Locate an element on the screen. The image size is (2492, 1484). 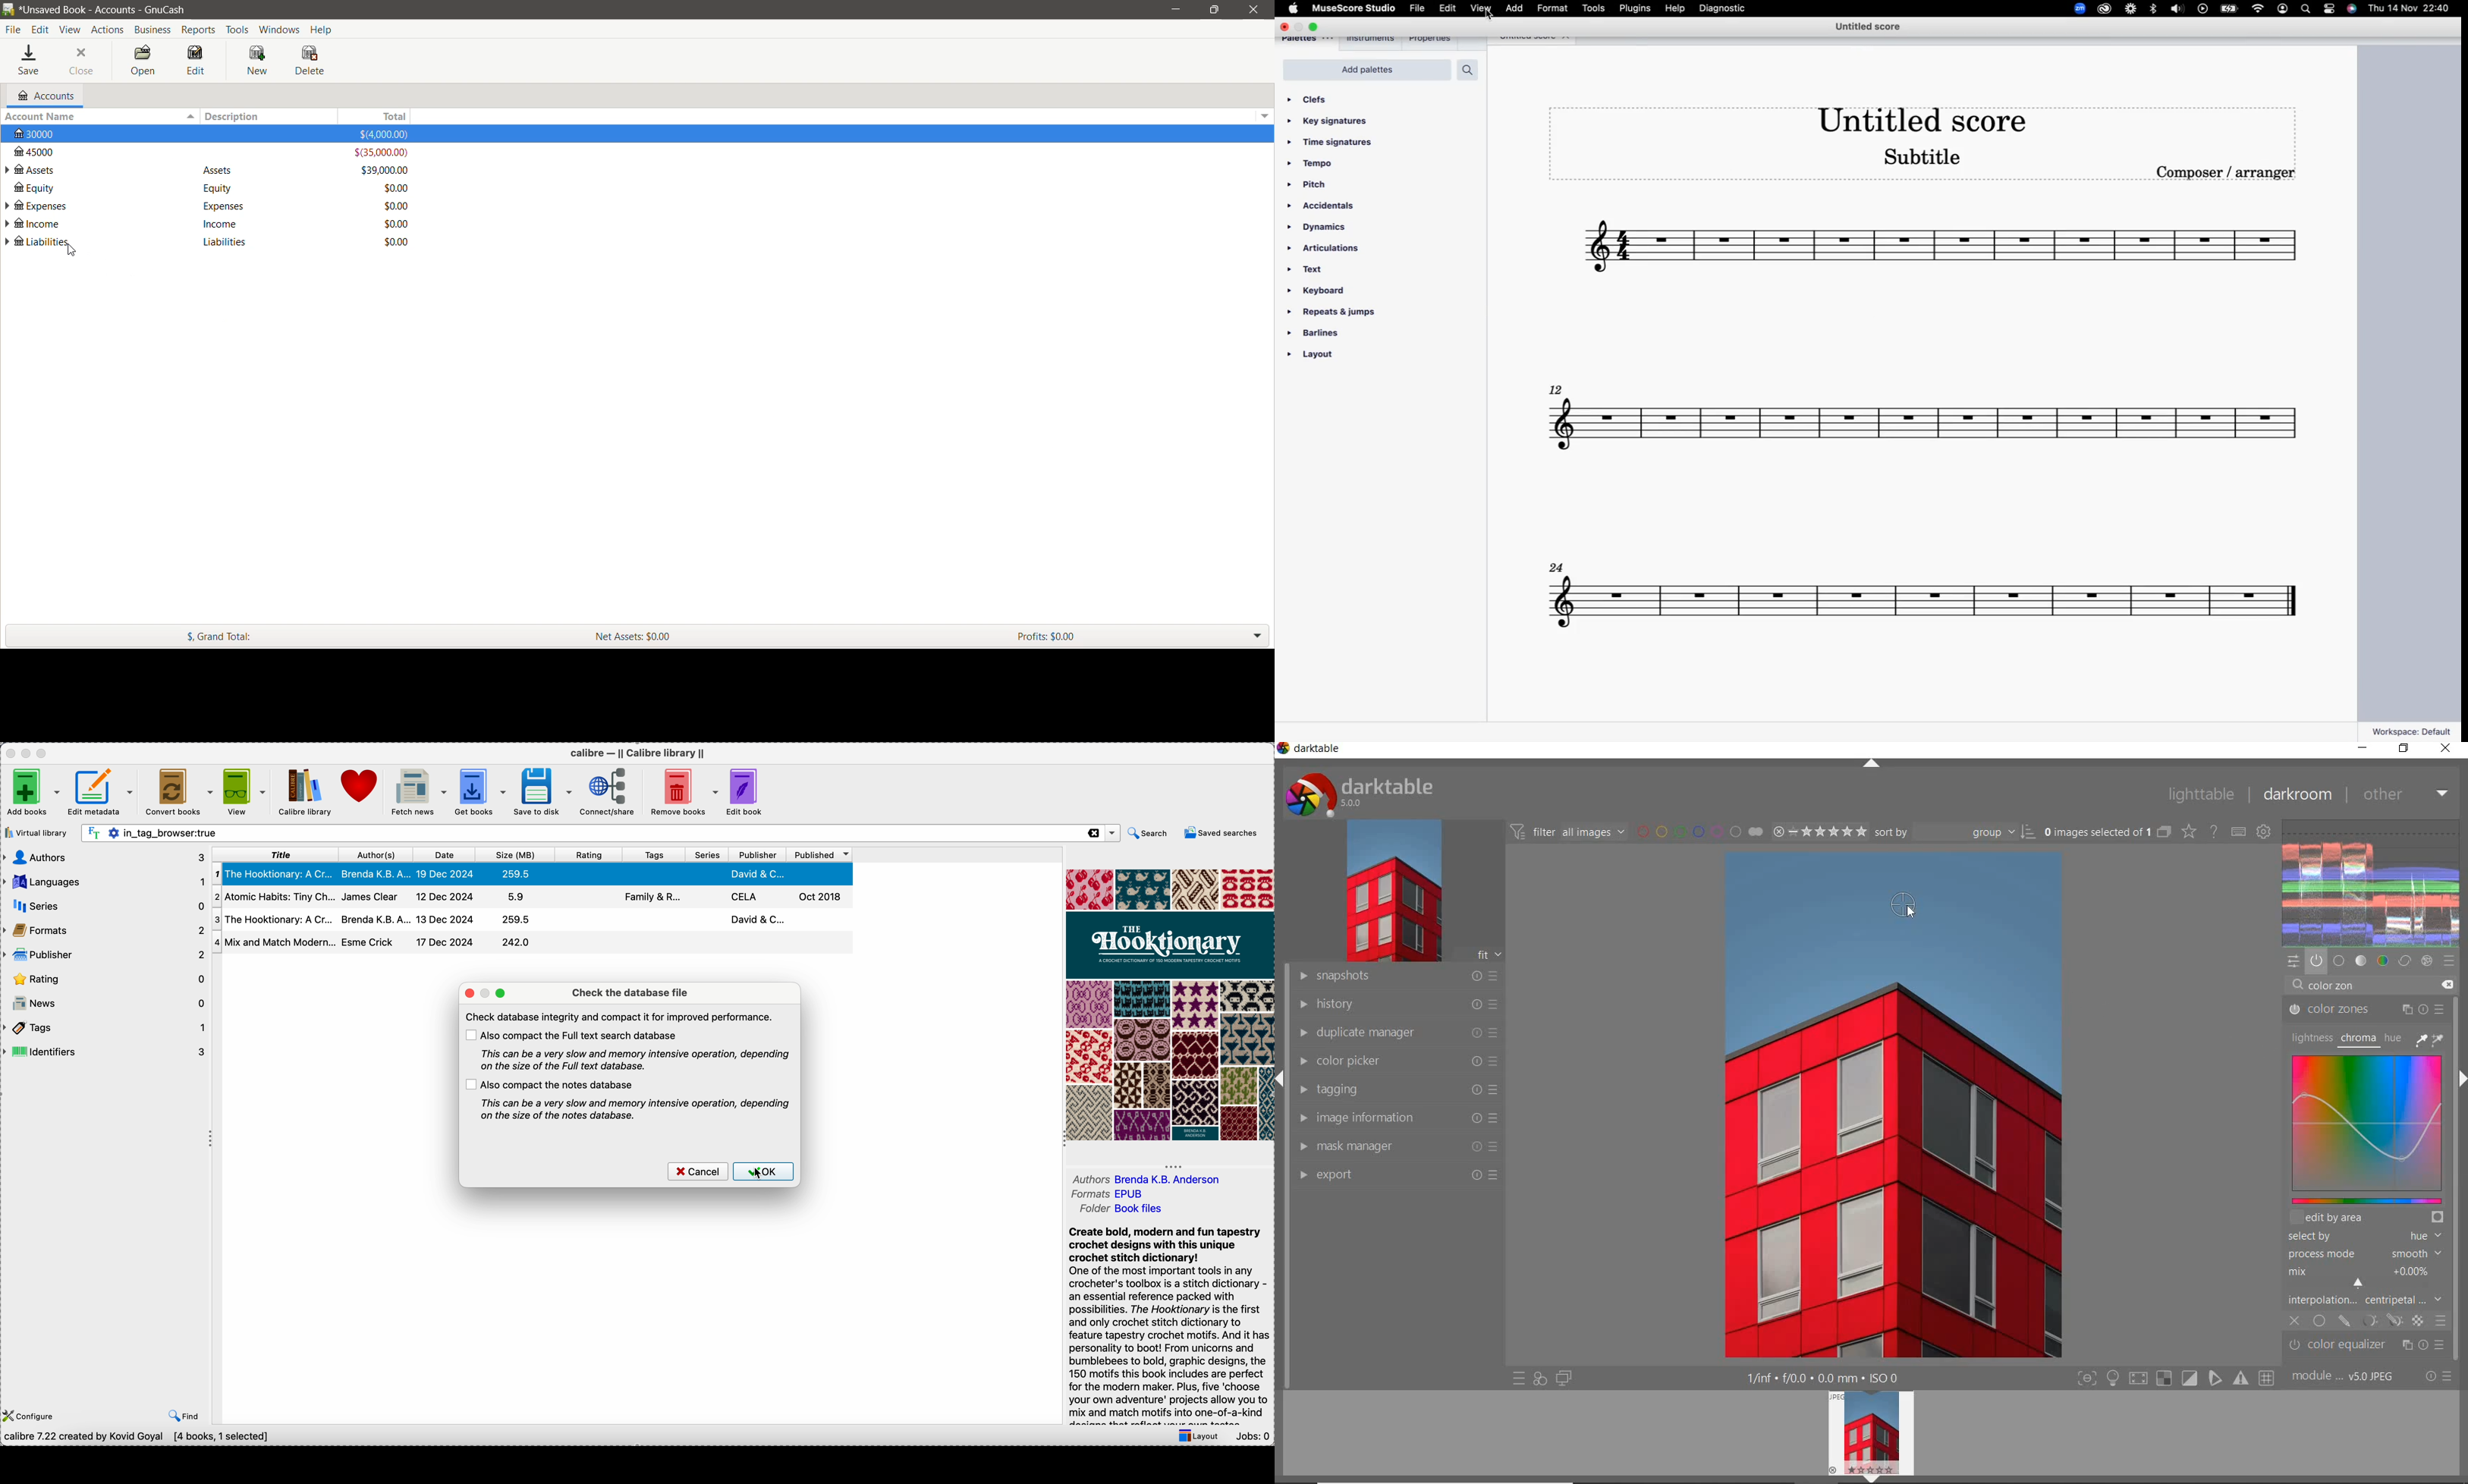
synopsis is located at coordinates (1170, 1326).